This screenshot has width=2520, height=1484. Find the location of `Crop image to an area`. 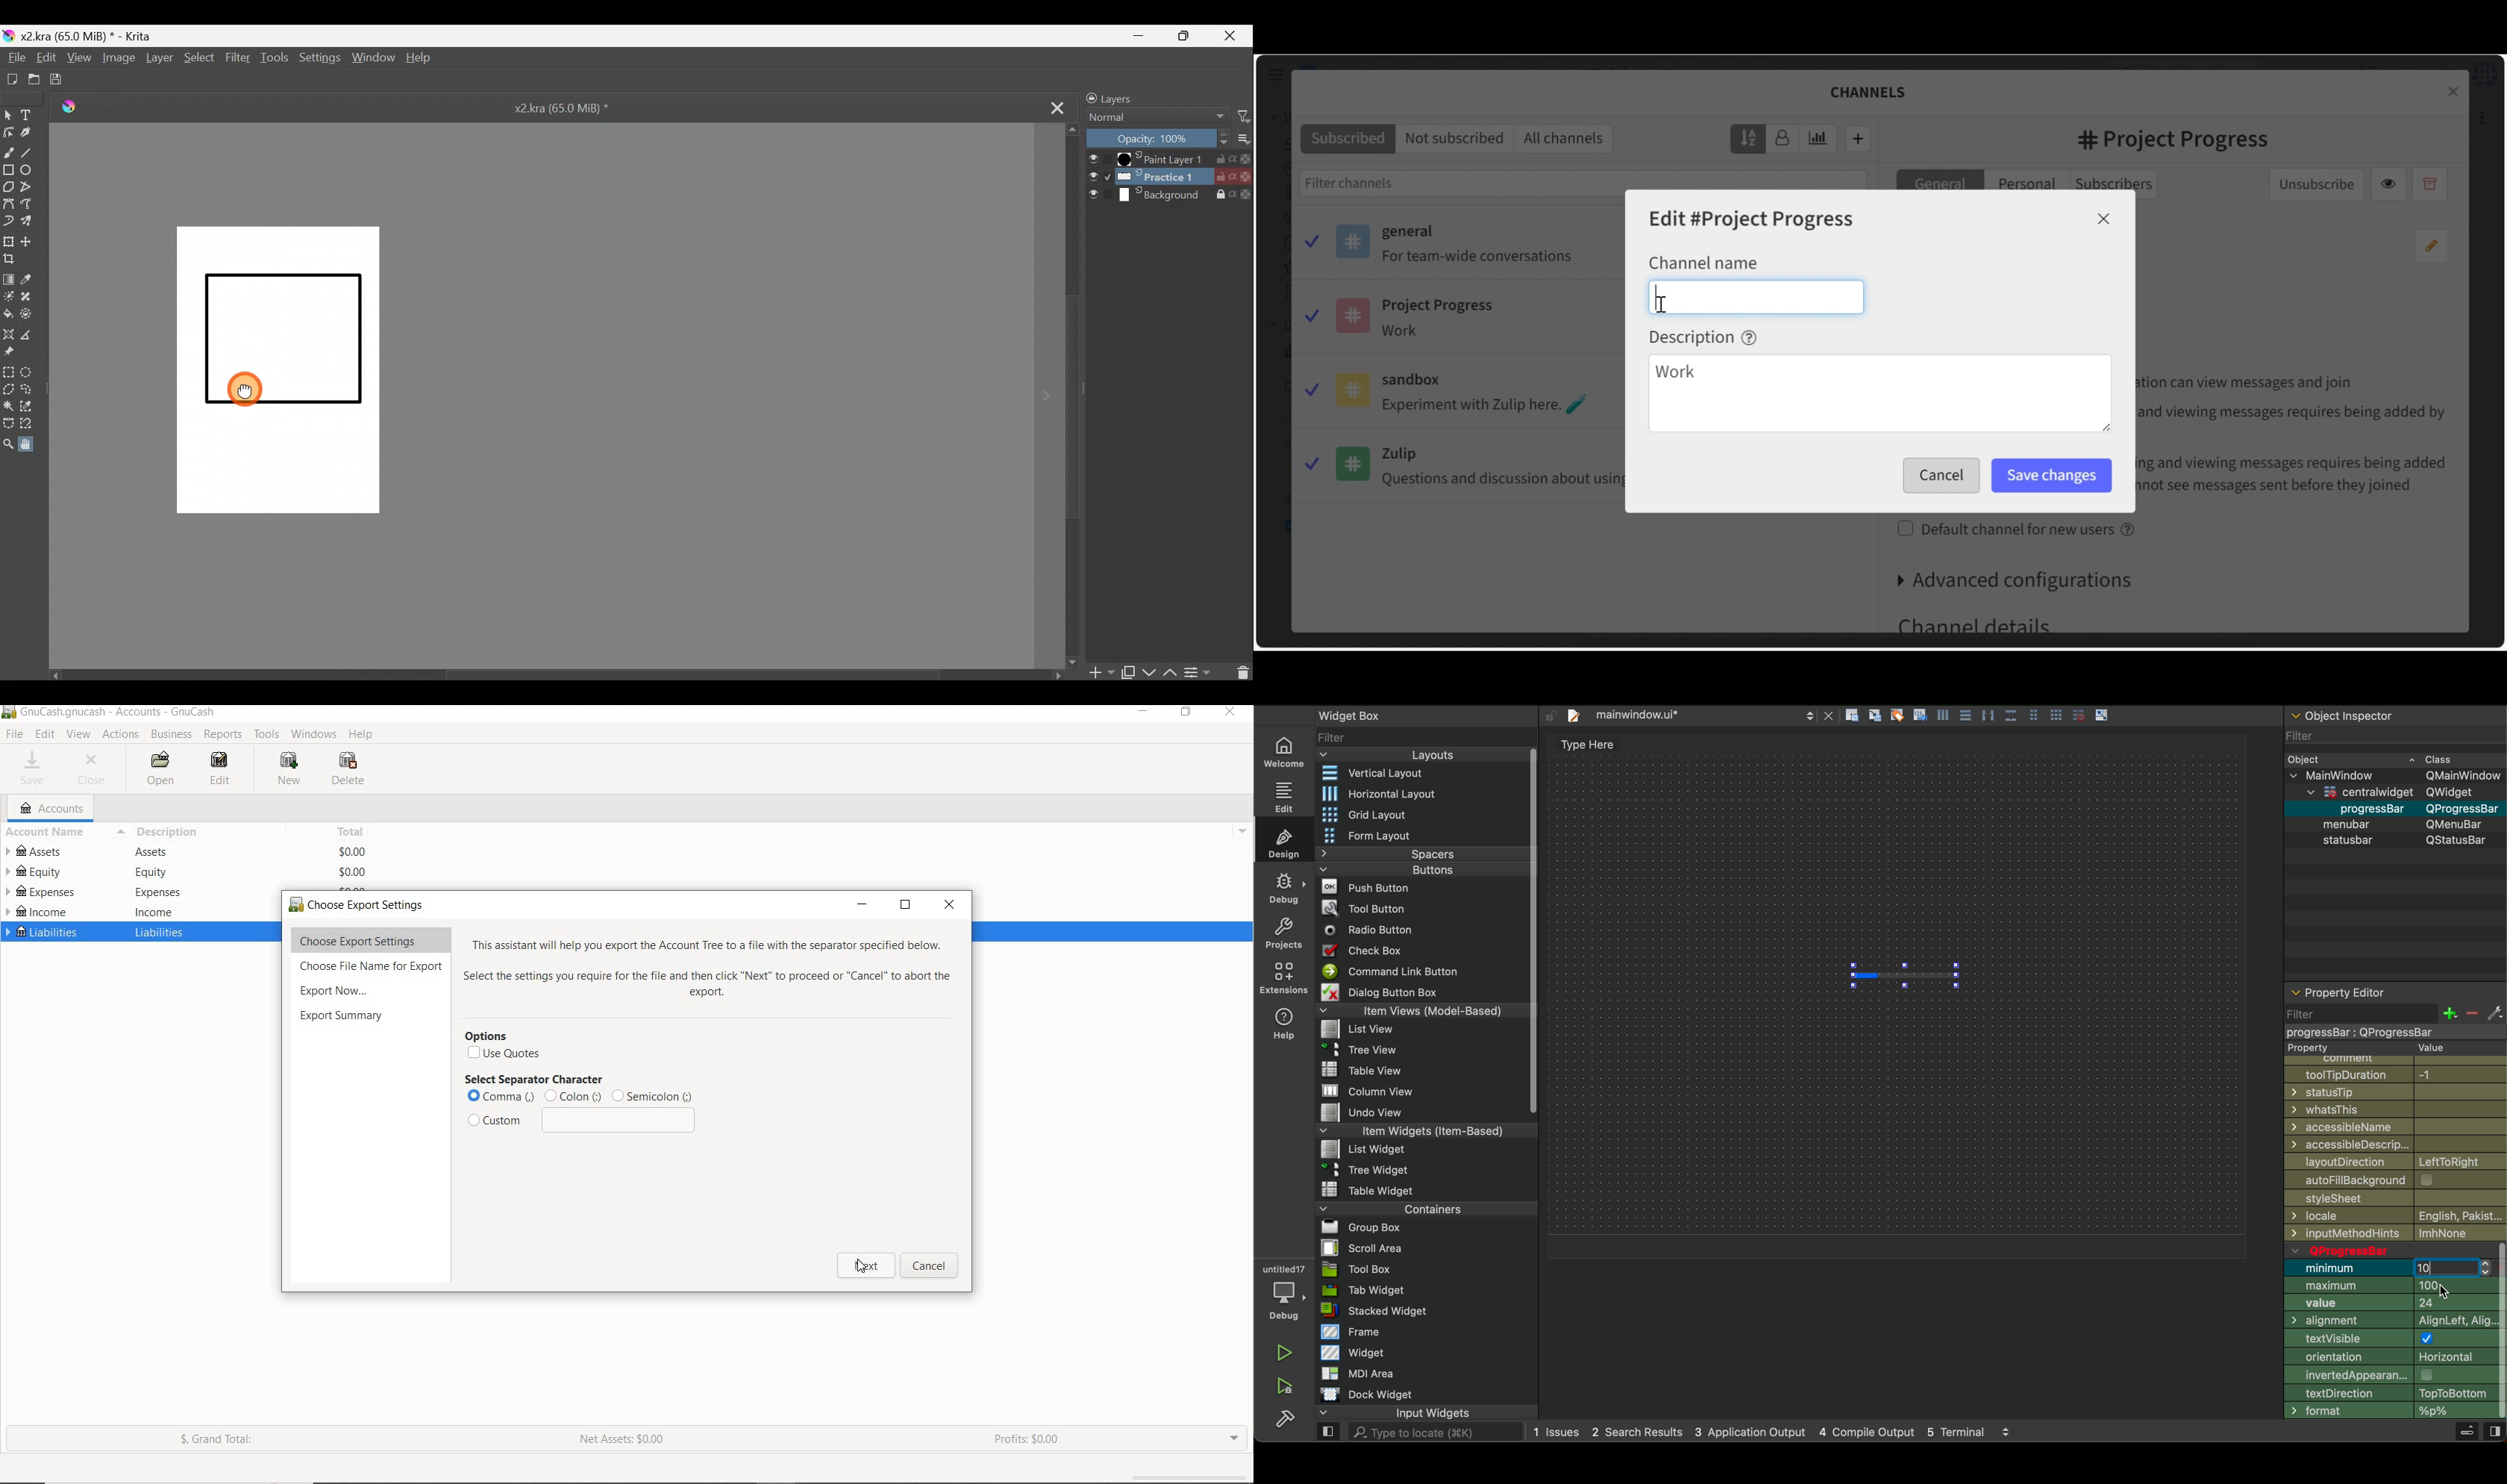

Crop image to an area is located at coordinates (12, 259).